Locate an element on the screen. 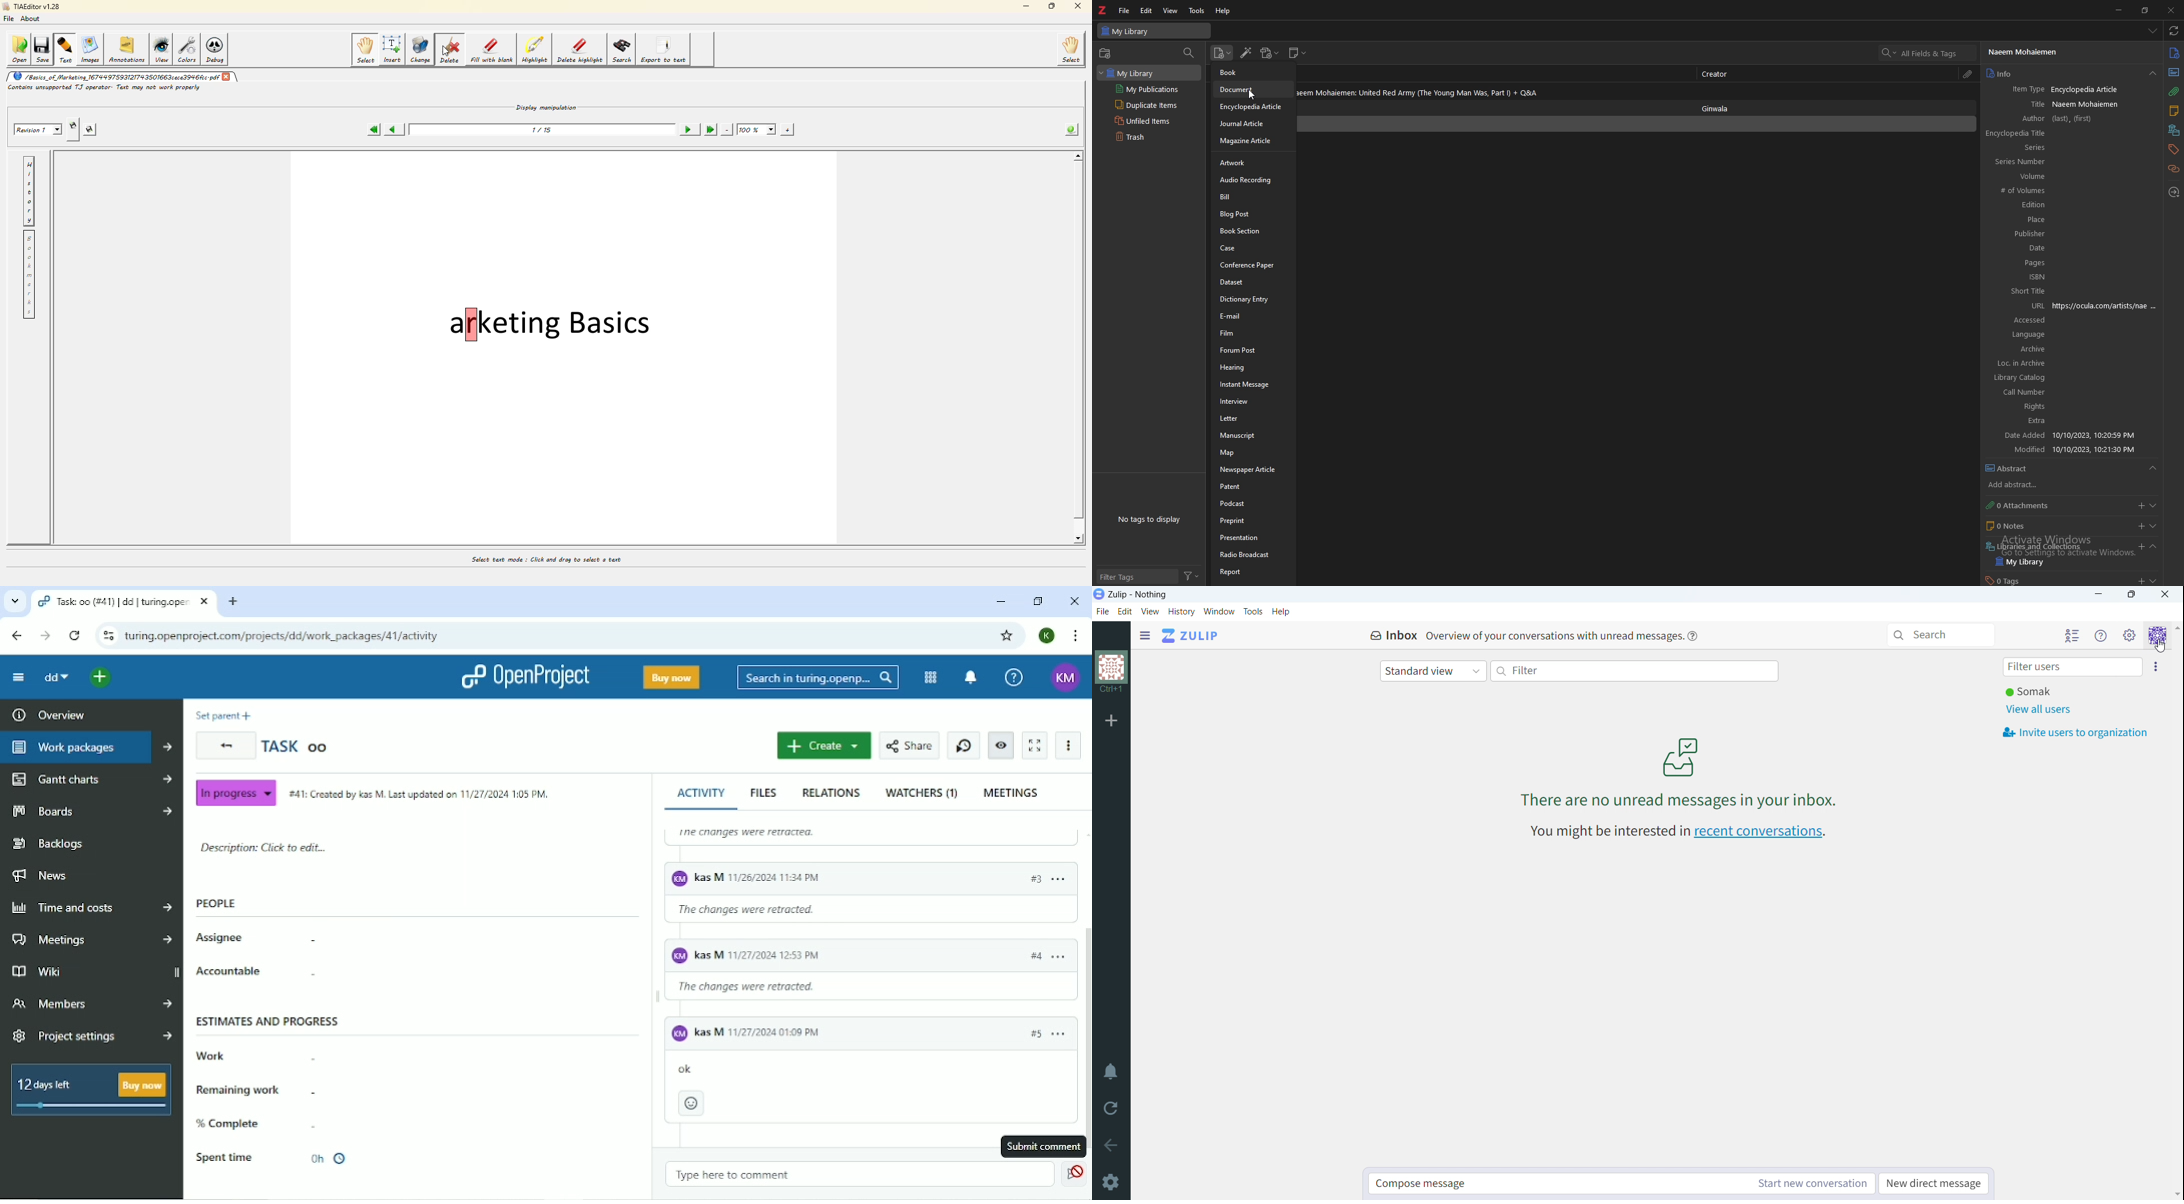 Image resolution: width=2184 pixels, height=1204 pixels. emojis is located at coordinates (693, 1104).